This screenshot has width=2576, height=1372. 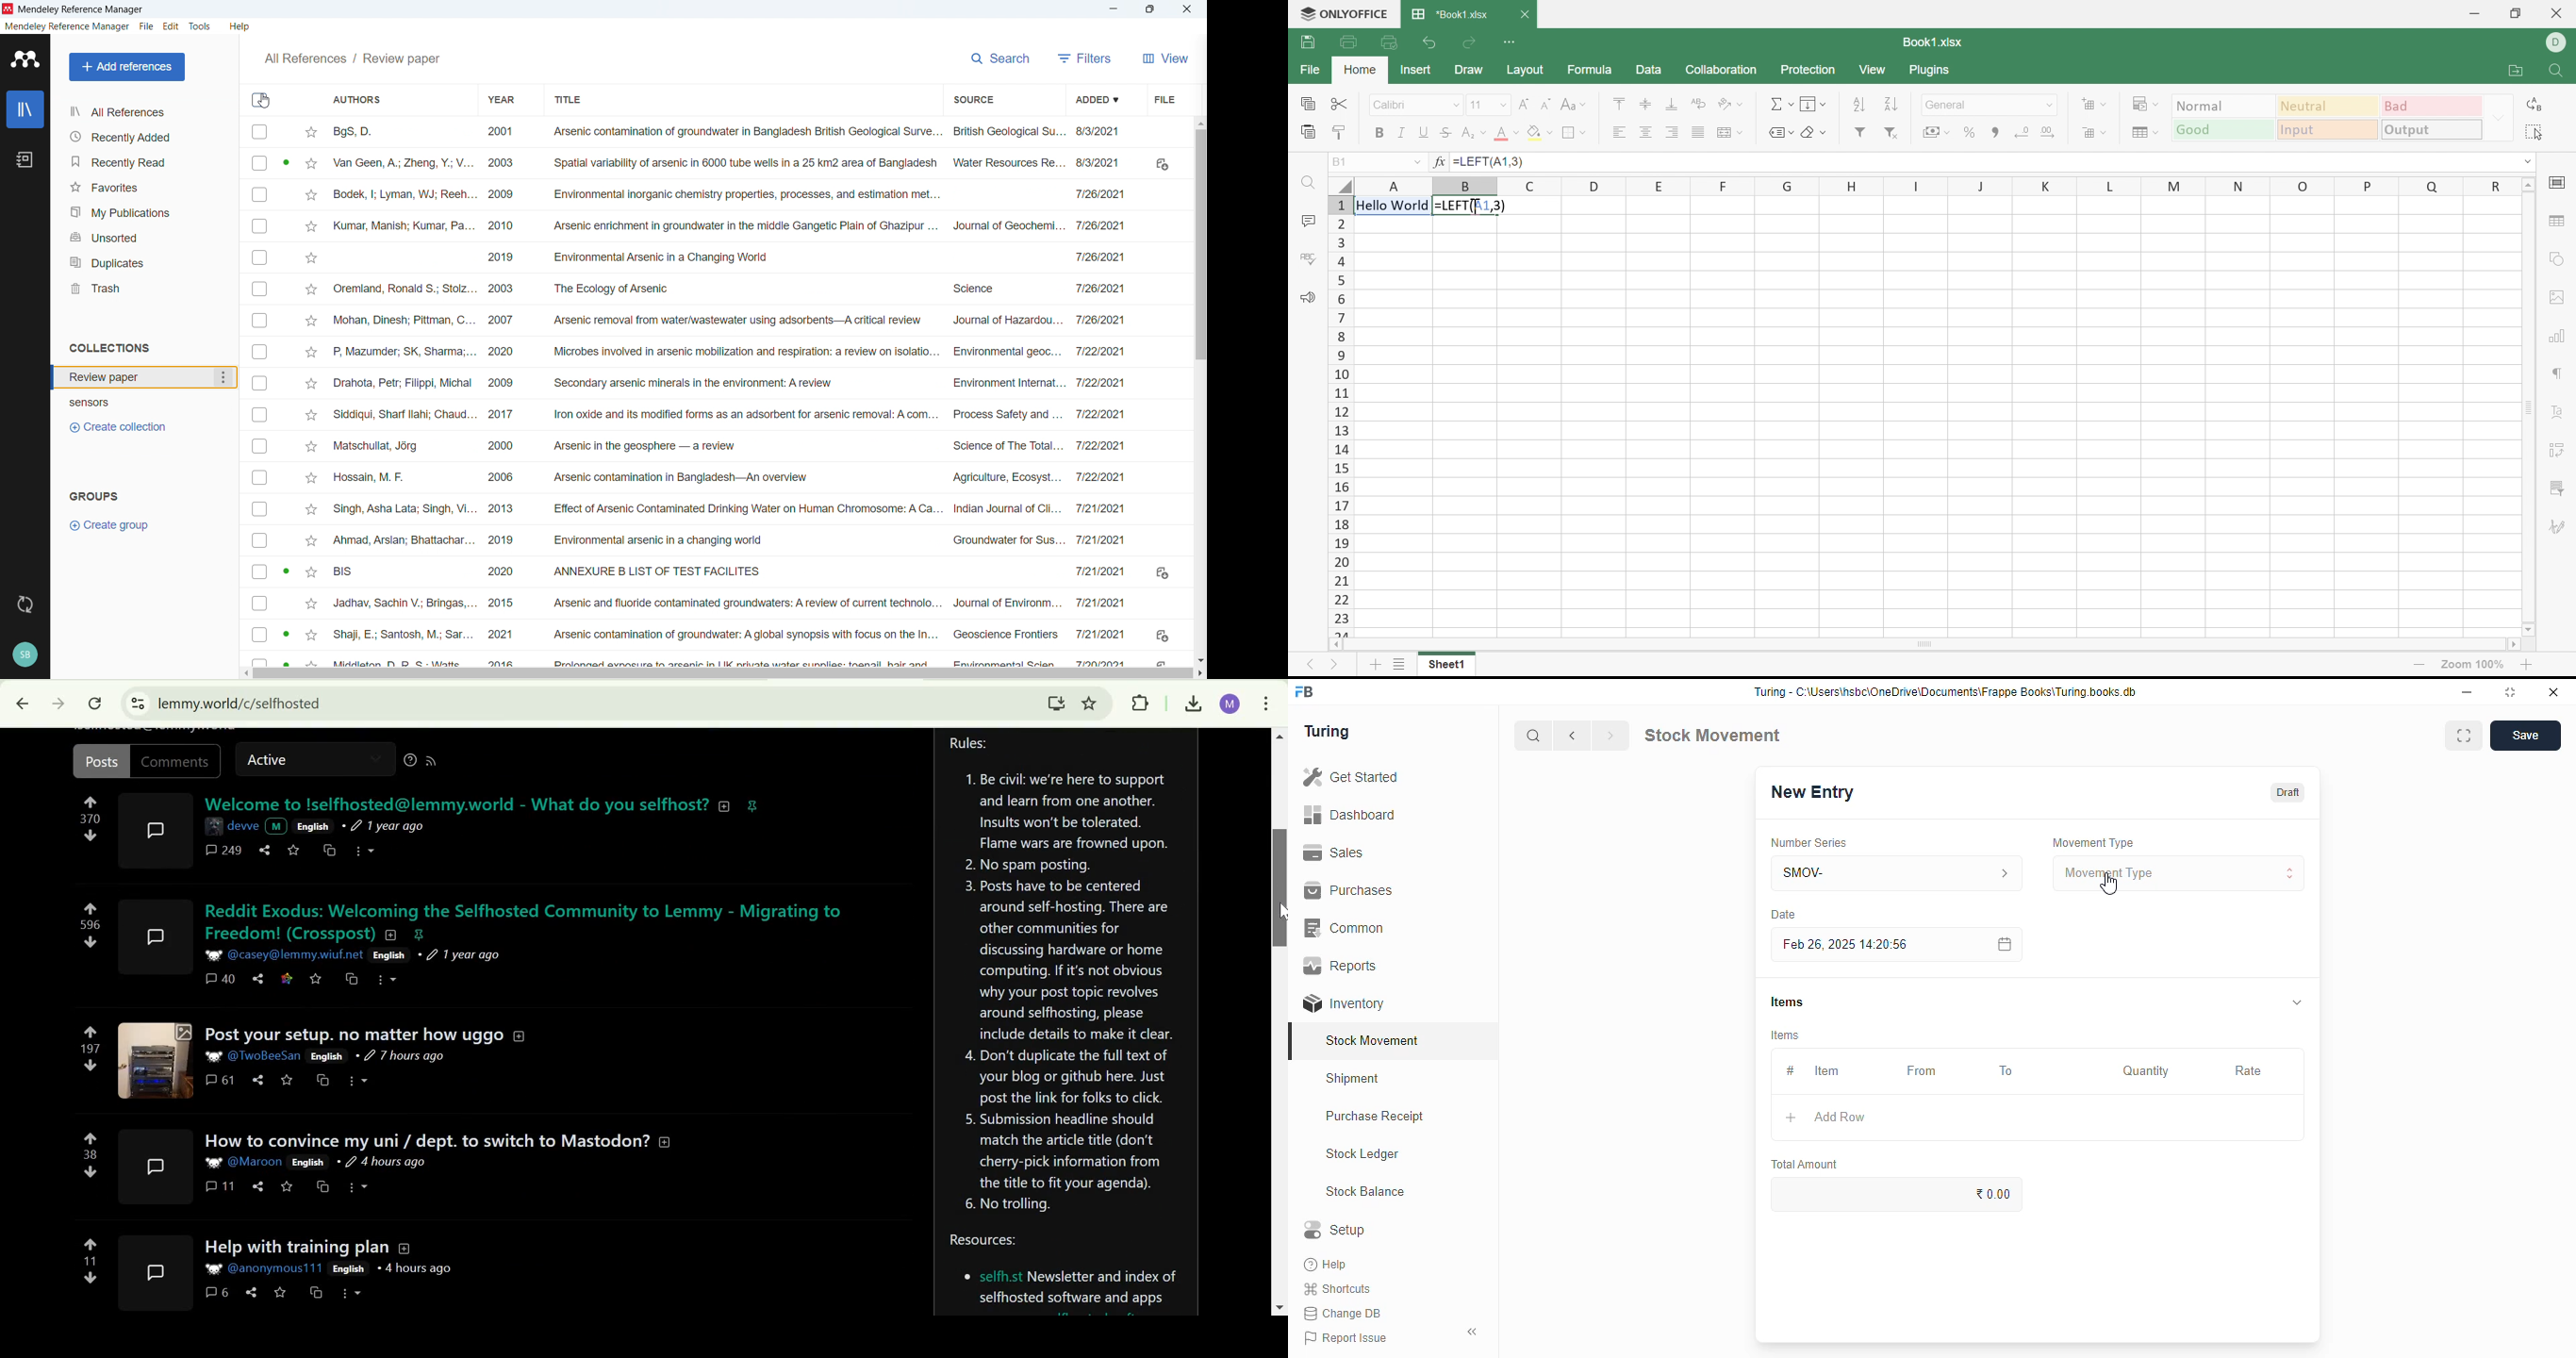 I want to click on Lotfikatouli, Sarah; Hadi, P... 2021 Enhanced anti-fouling performance in Membrane Bioreactors using a novel c... Separation and Purif... 10/28/2024, so click(x=732, y=194).